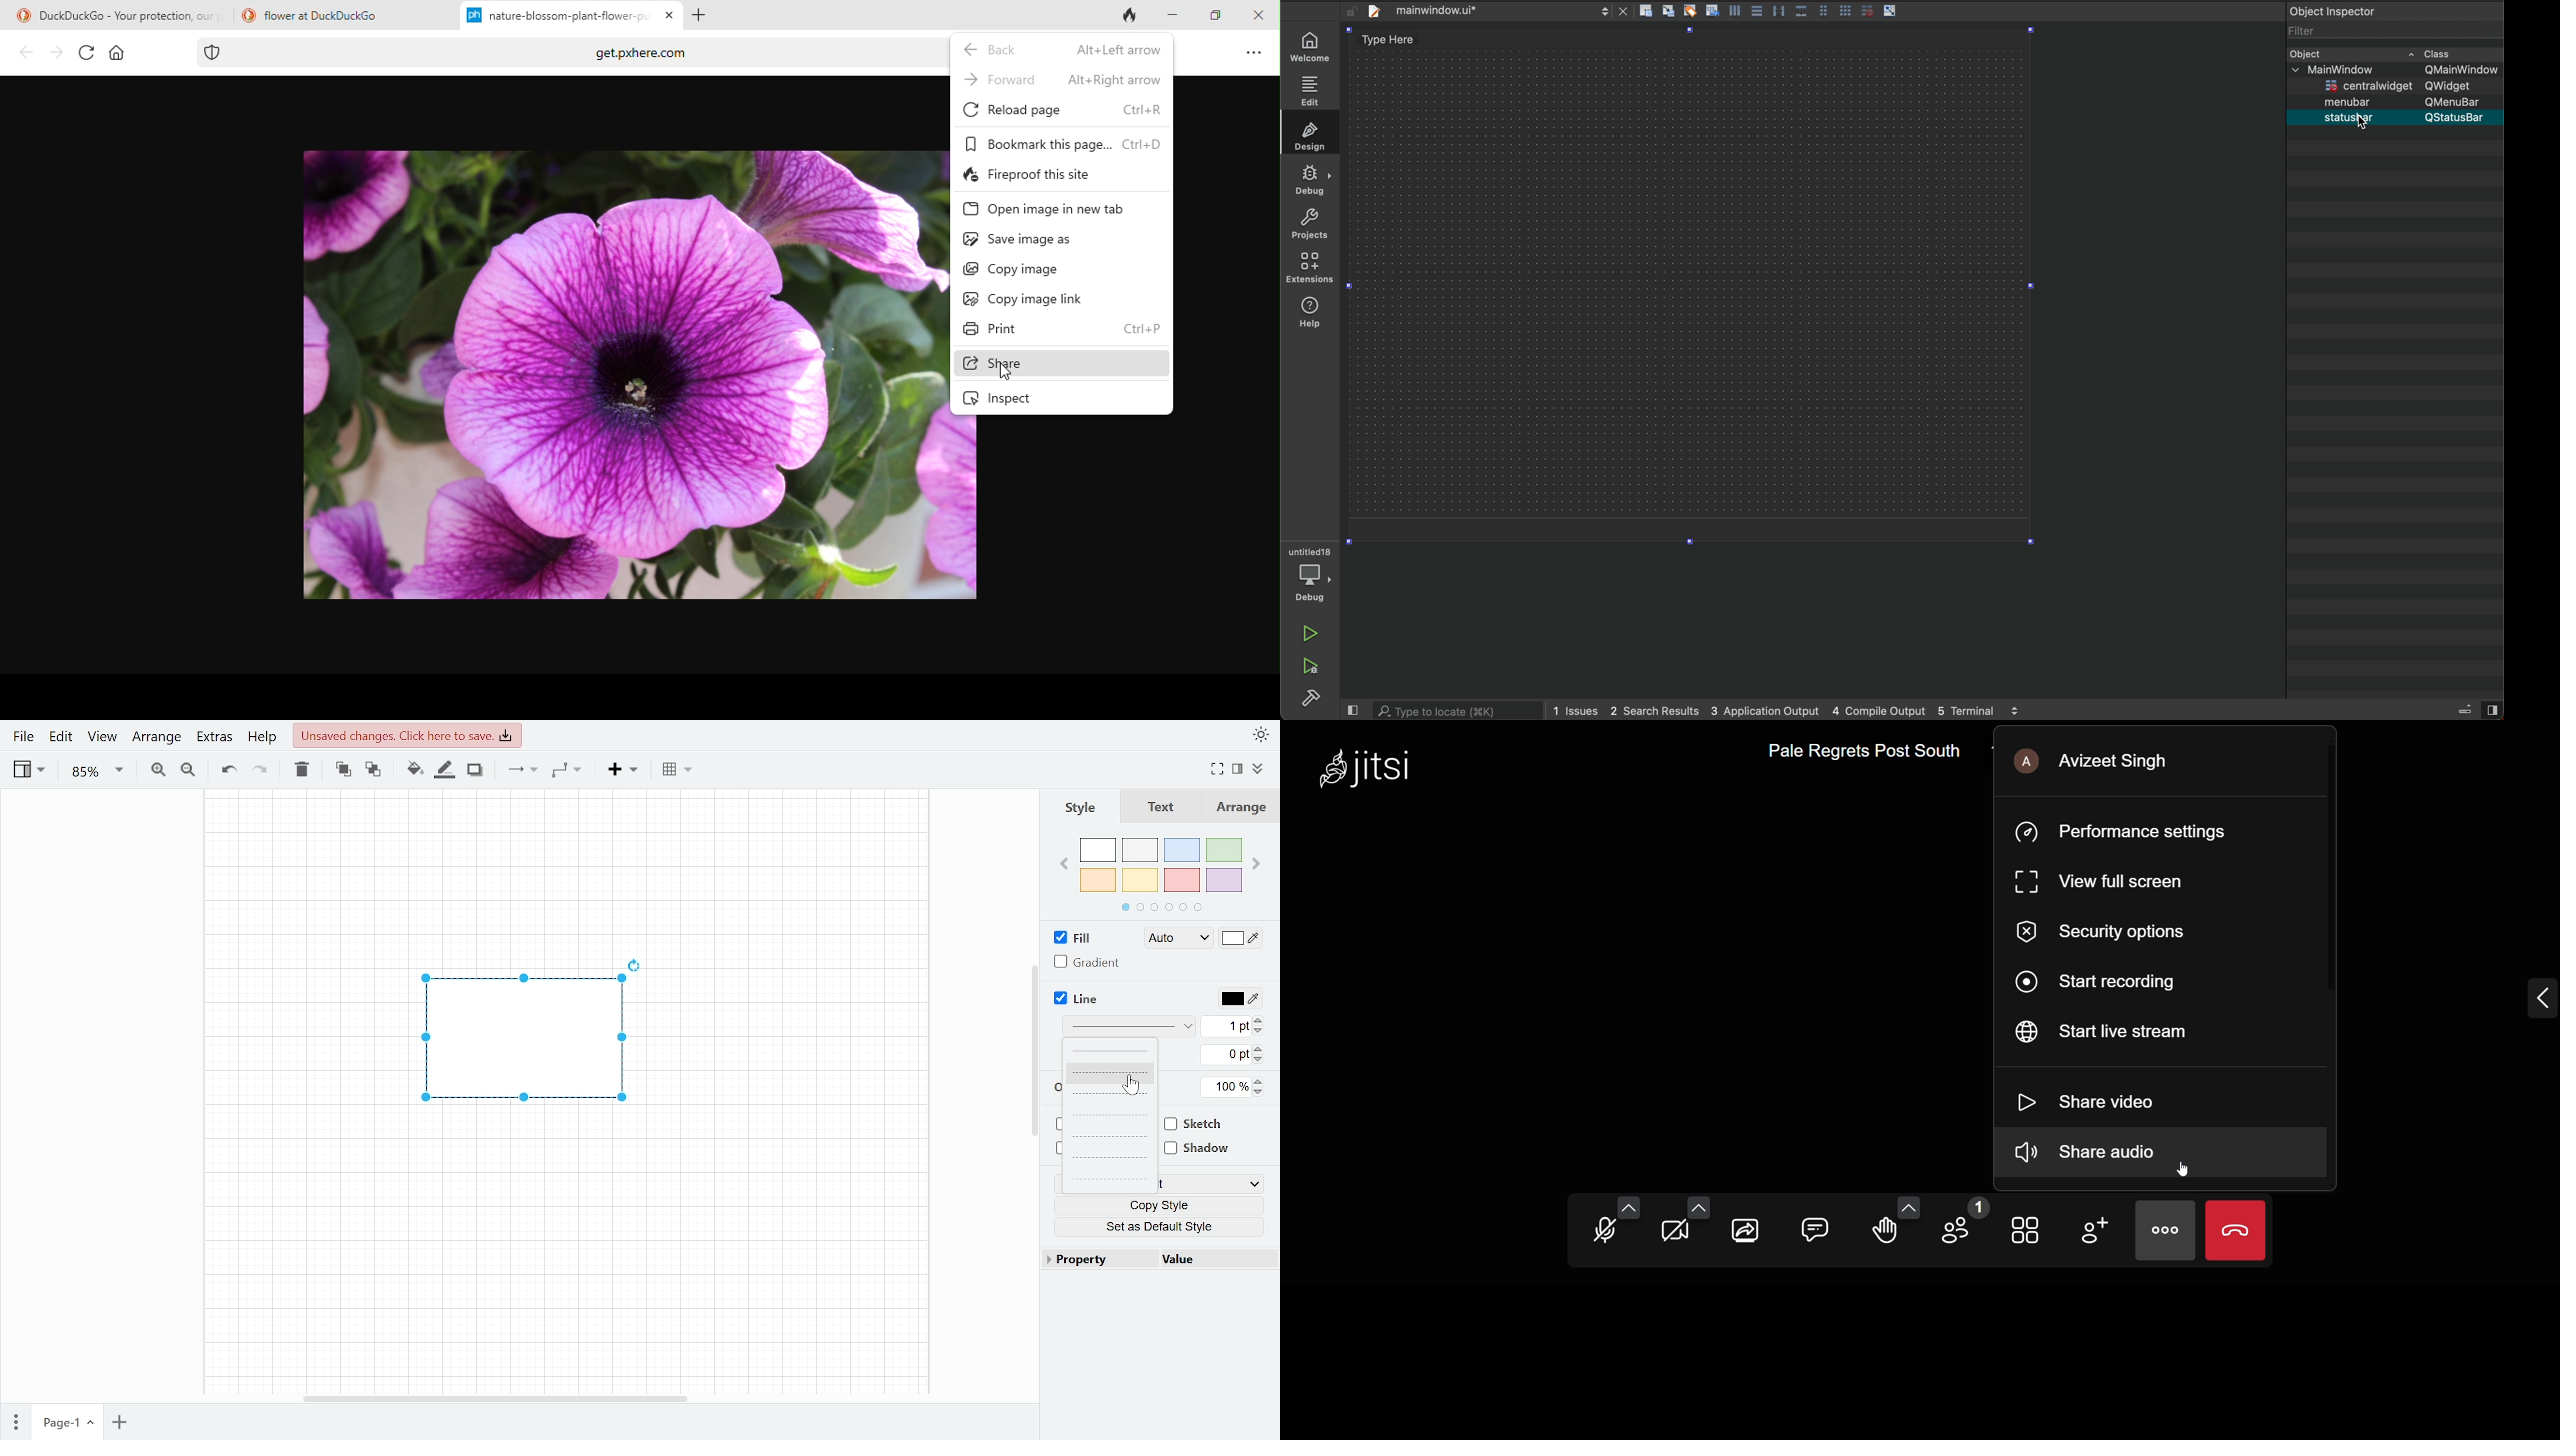 This screenshot has height=1456, width=2576. Describe the element at coordinates (1262, 733) in the screenshot. I see `Appearence` at that location.